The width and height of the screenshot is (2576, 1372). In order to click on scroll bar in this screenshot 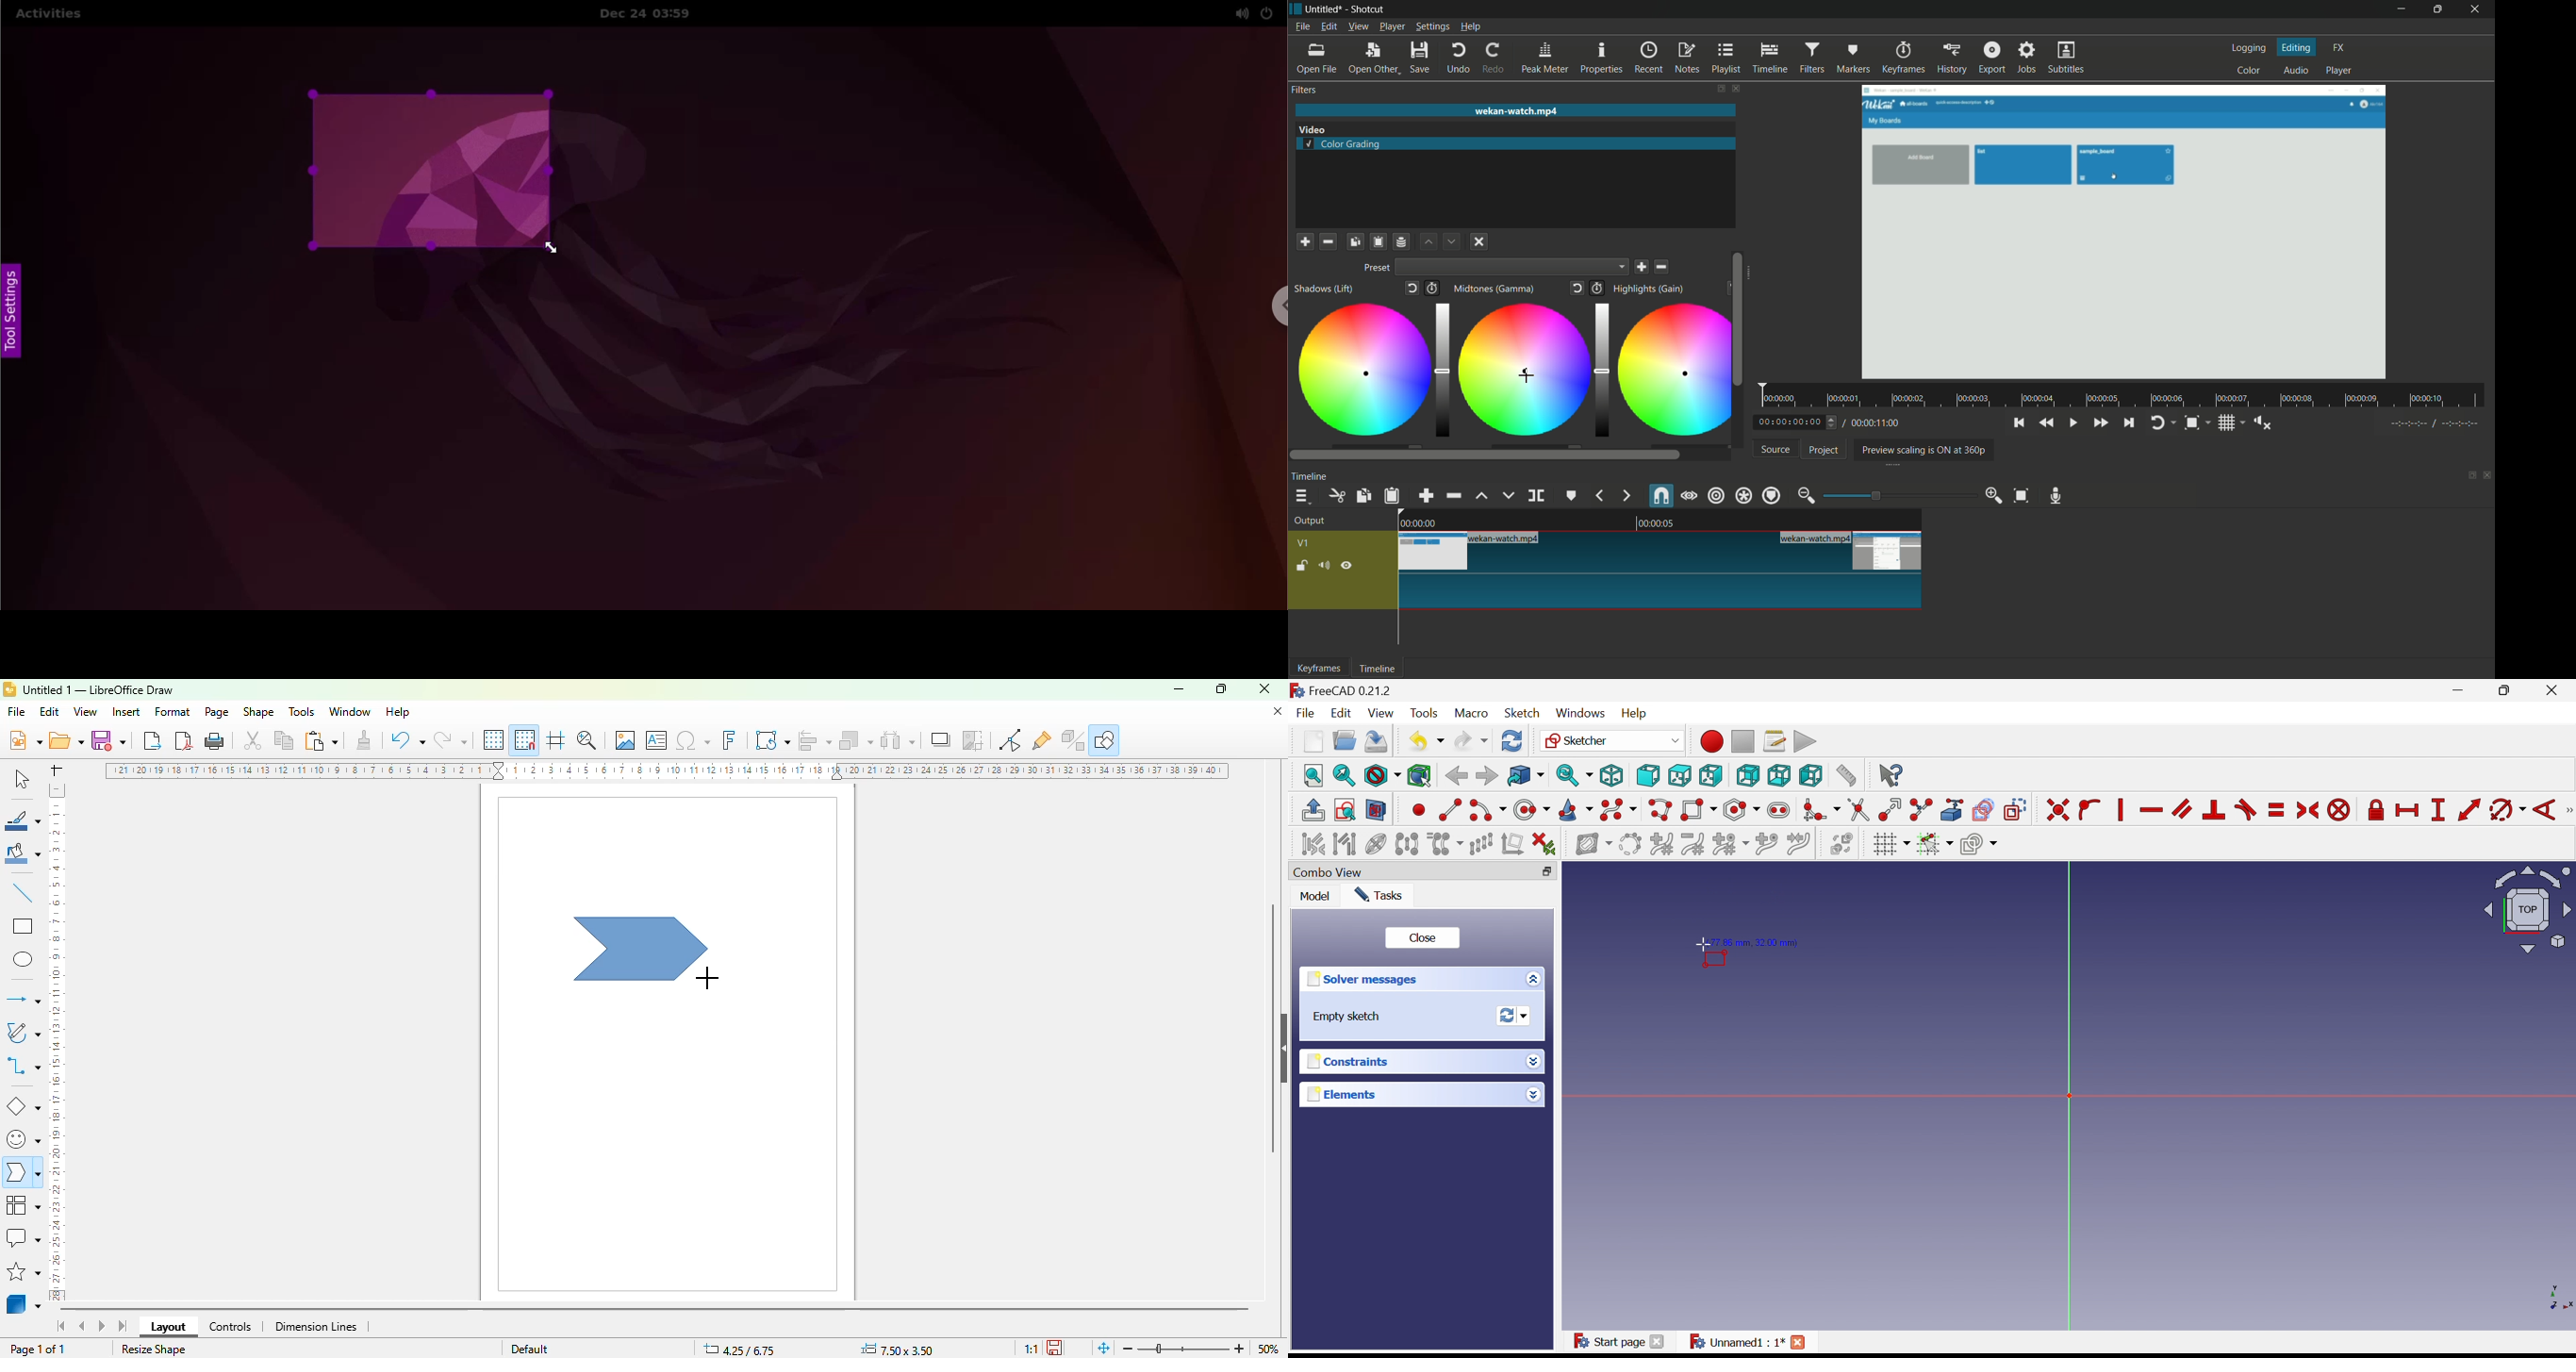, I will do `click(1746, 311)`.